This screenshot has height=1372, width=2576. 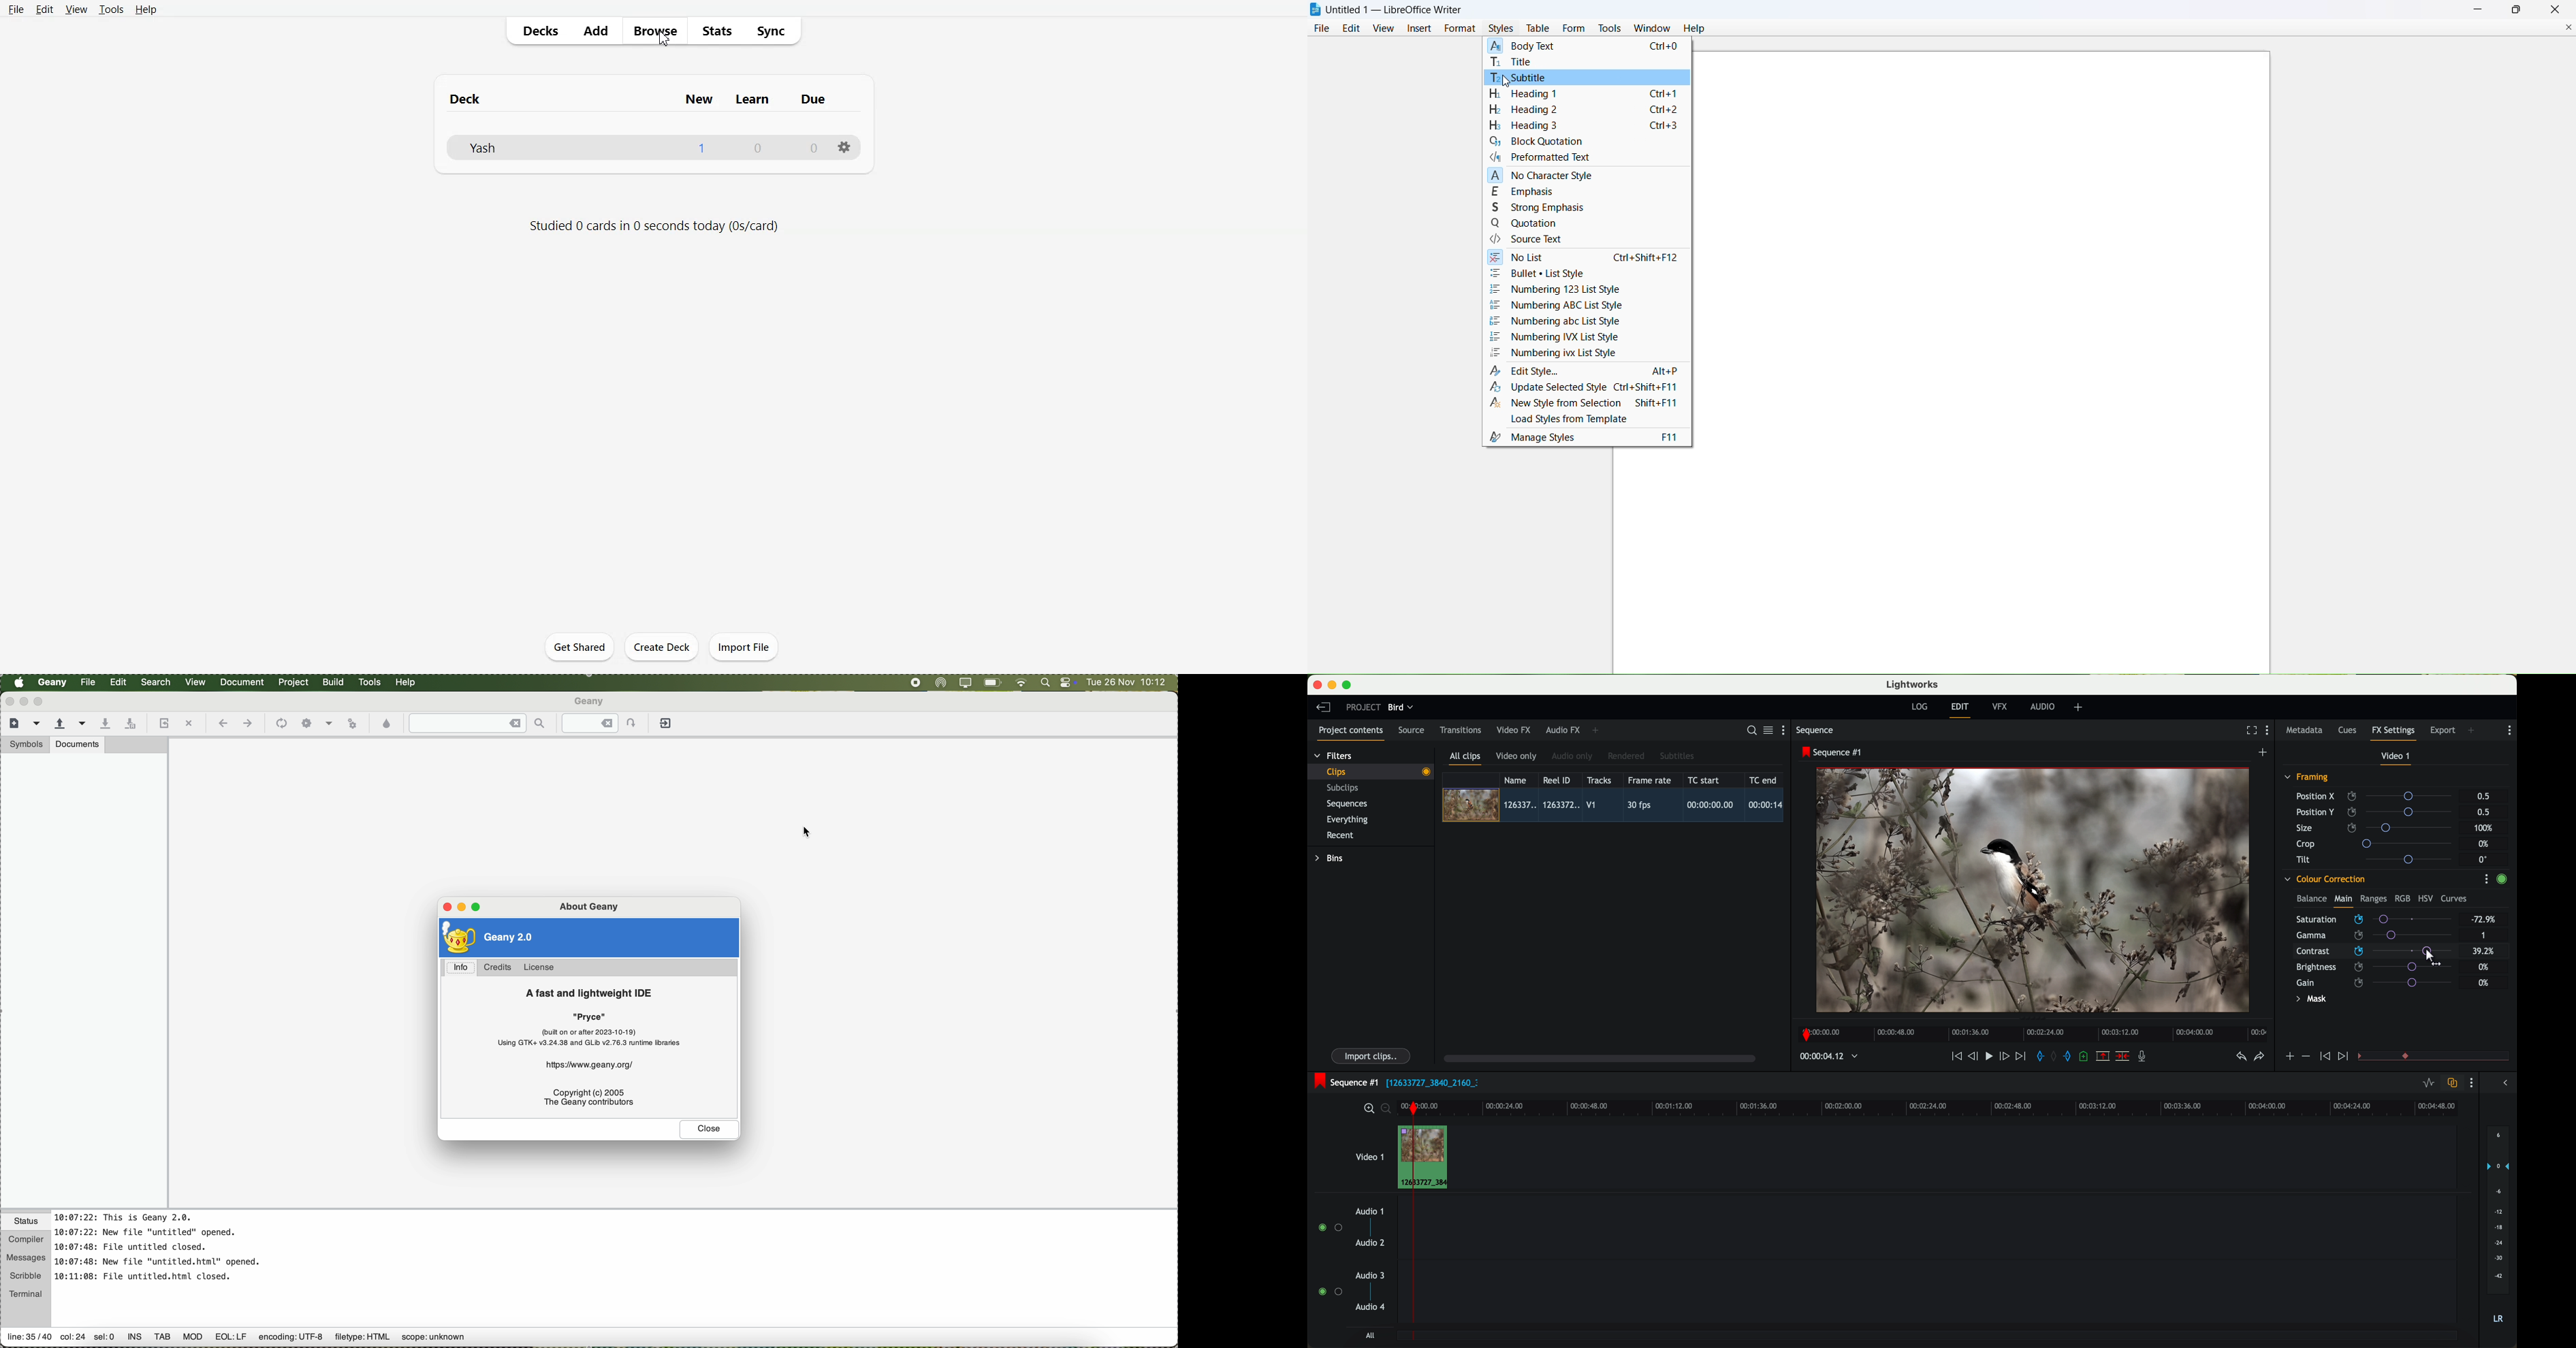 I want to click on Create Deck, so click(x=661, y=647).